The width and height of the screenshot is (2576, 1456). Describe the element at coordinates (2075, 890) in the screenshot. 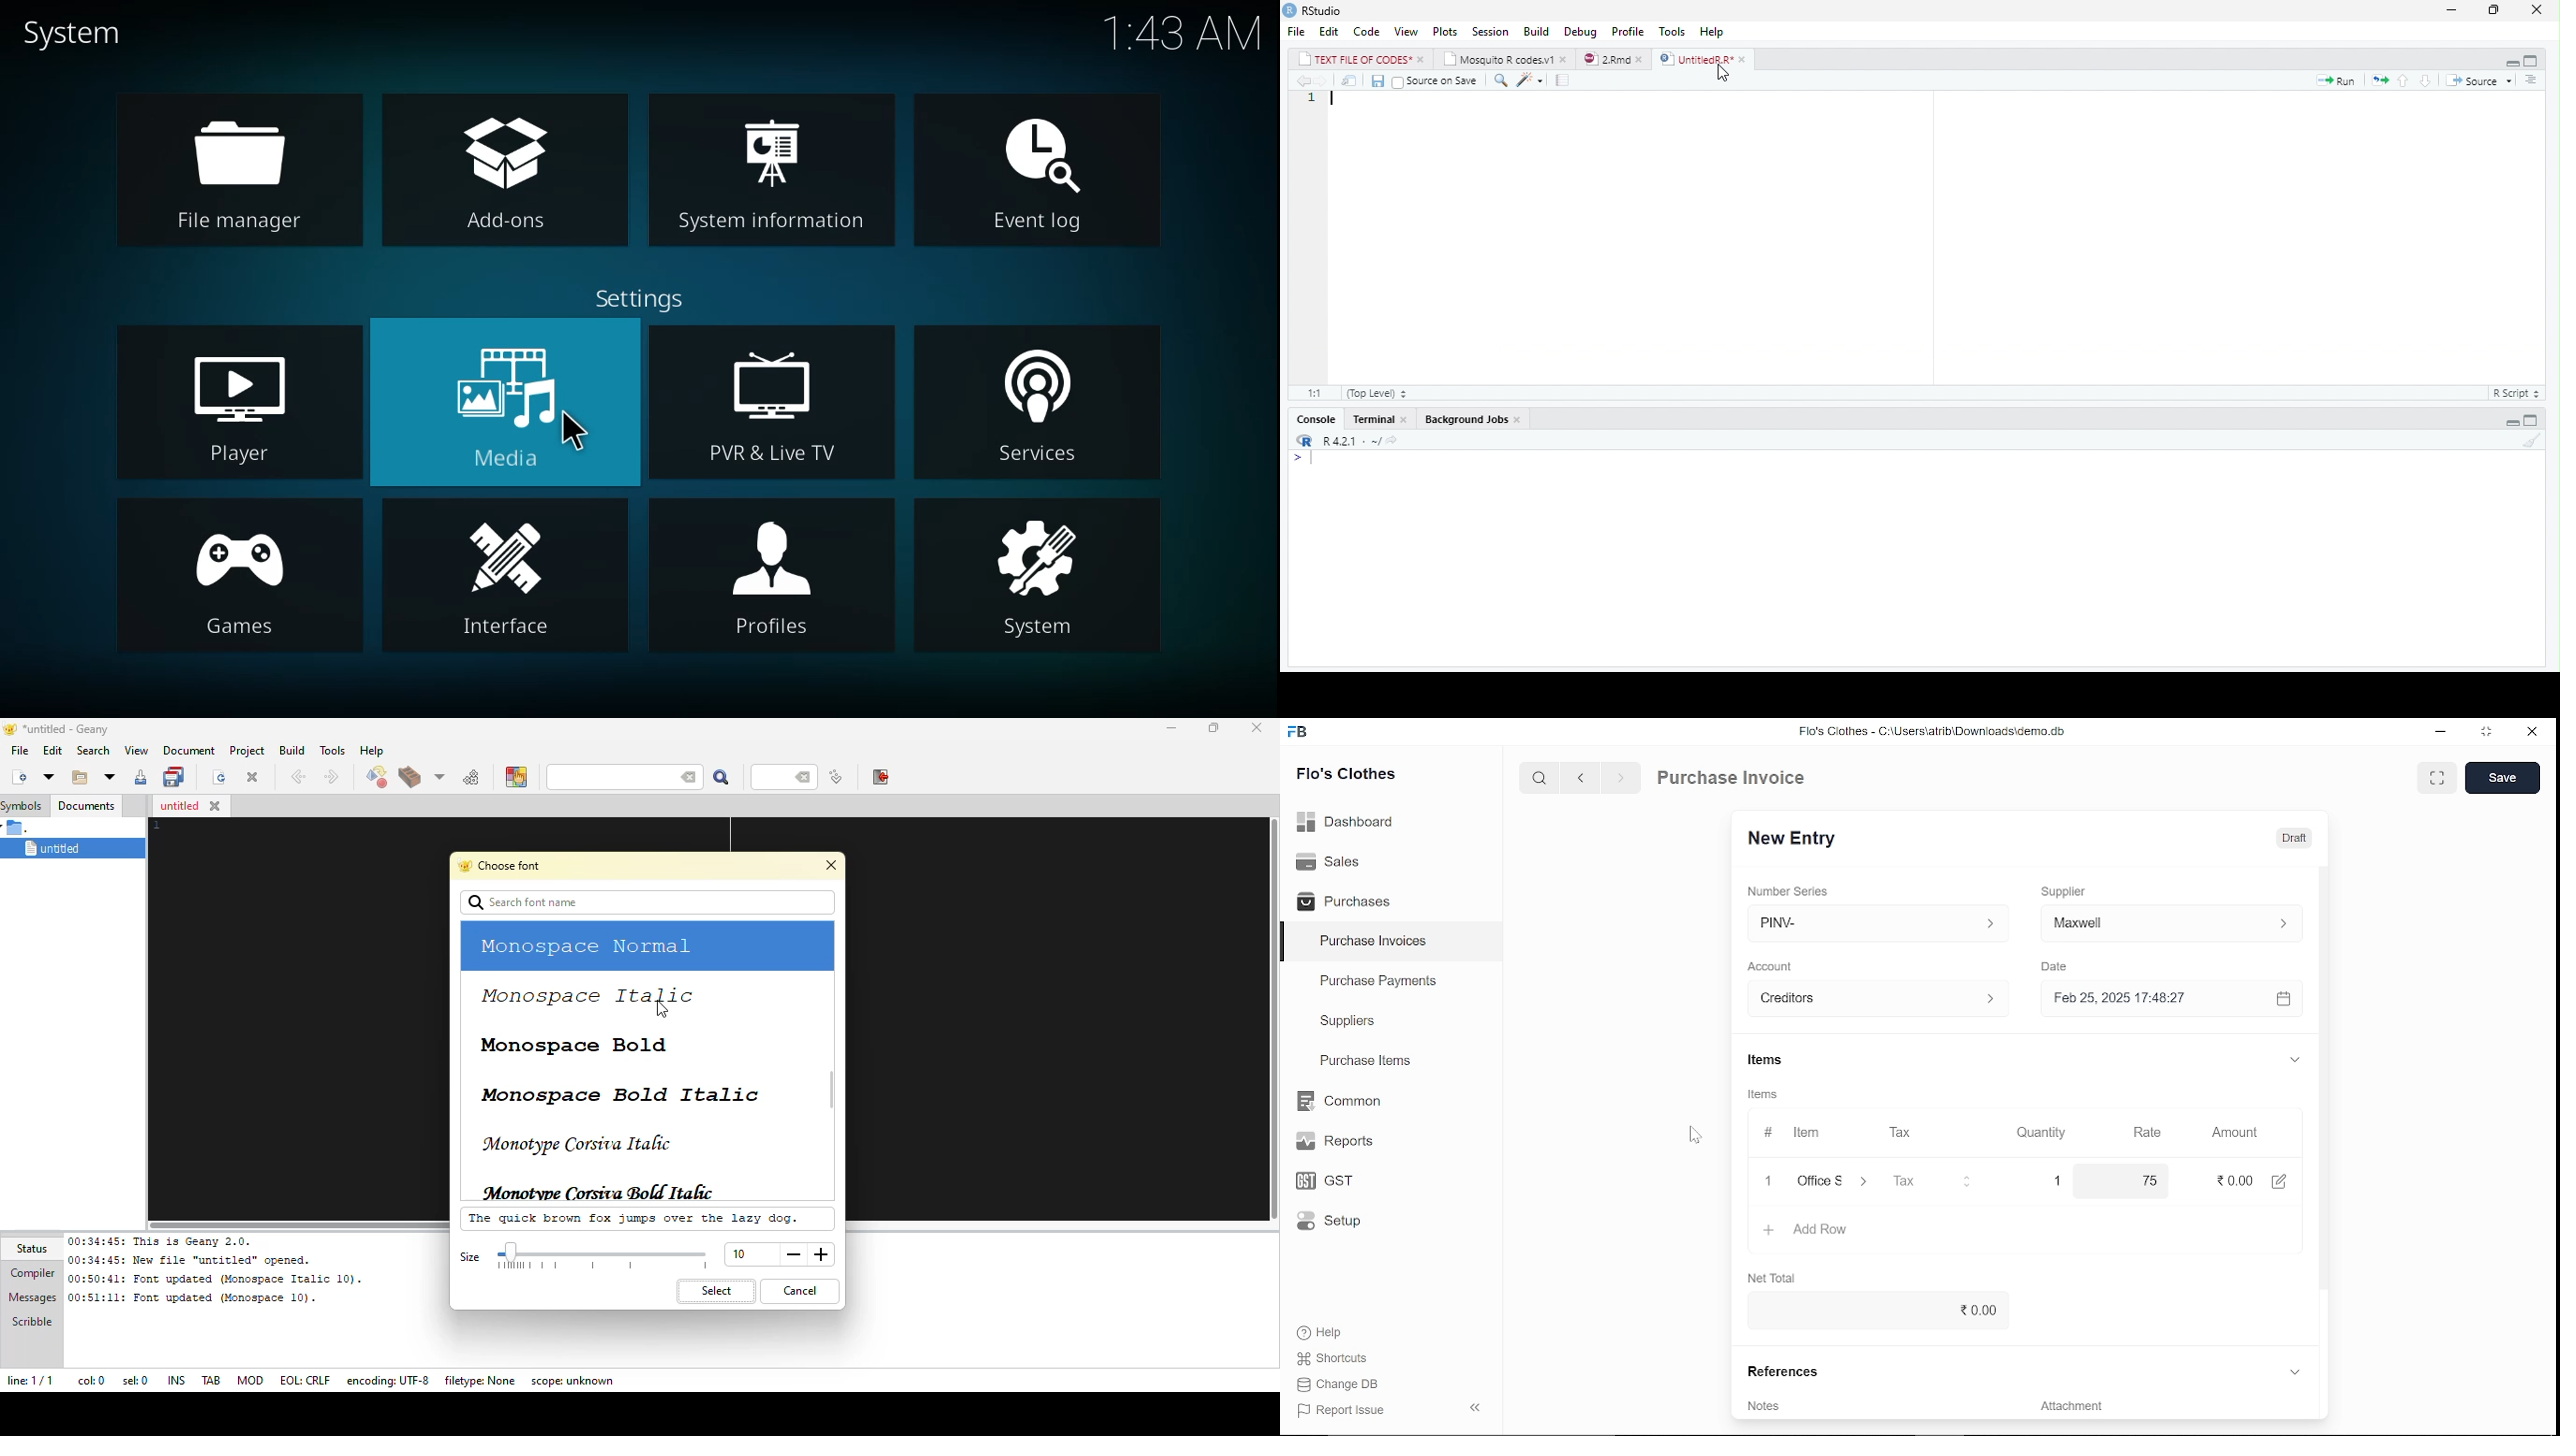

I see `Supplier` at that location.